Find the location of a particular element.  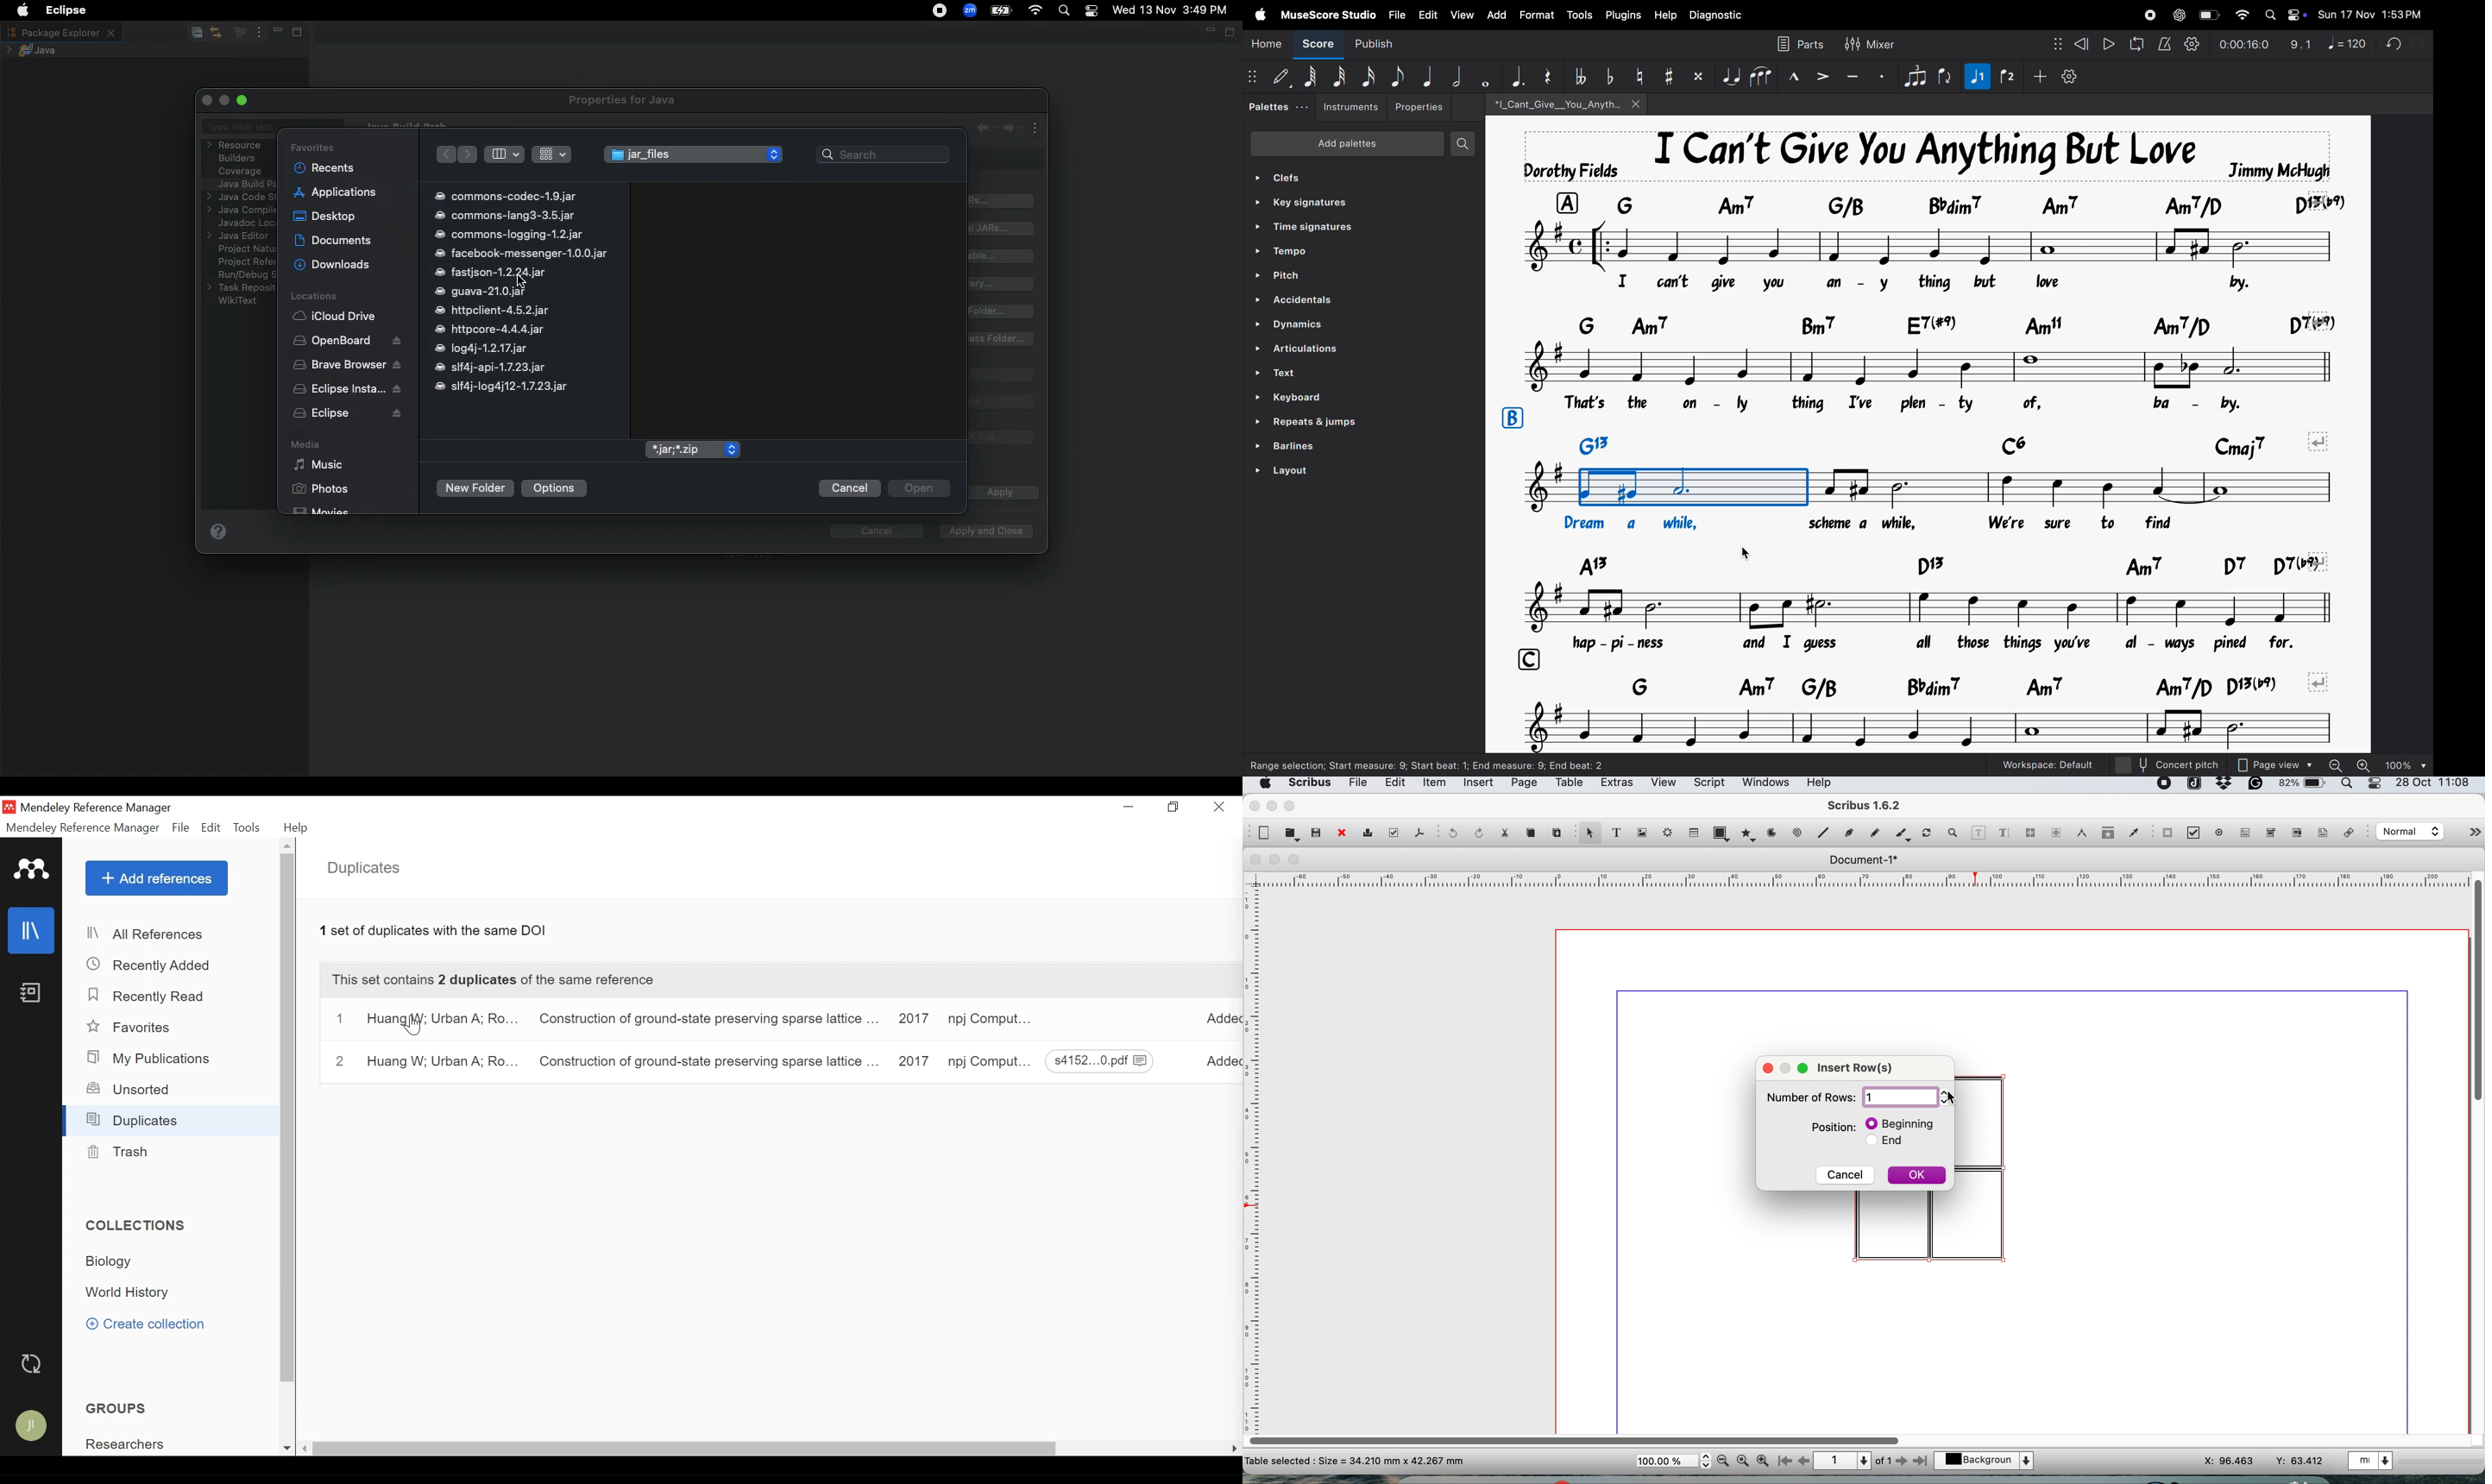

unlink text frames is located at coordinates (2055, 835).